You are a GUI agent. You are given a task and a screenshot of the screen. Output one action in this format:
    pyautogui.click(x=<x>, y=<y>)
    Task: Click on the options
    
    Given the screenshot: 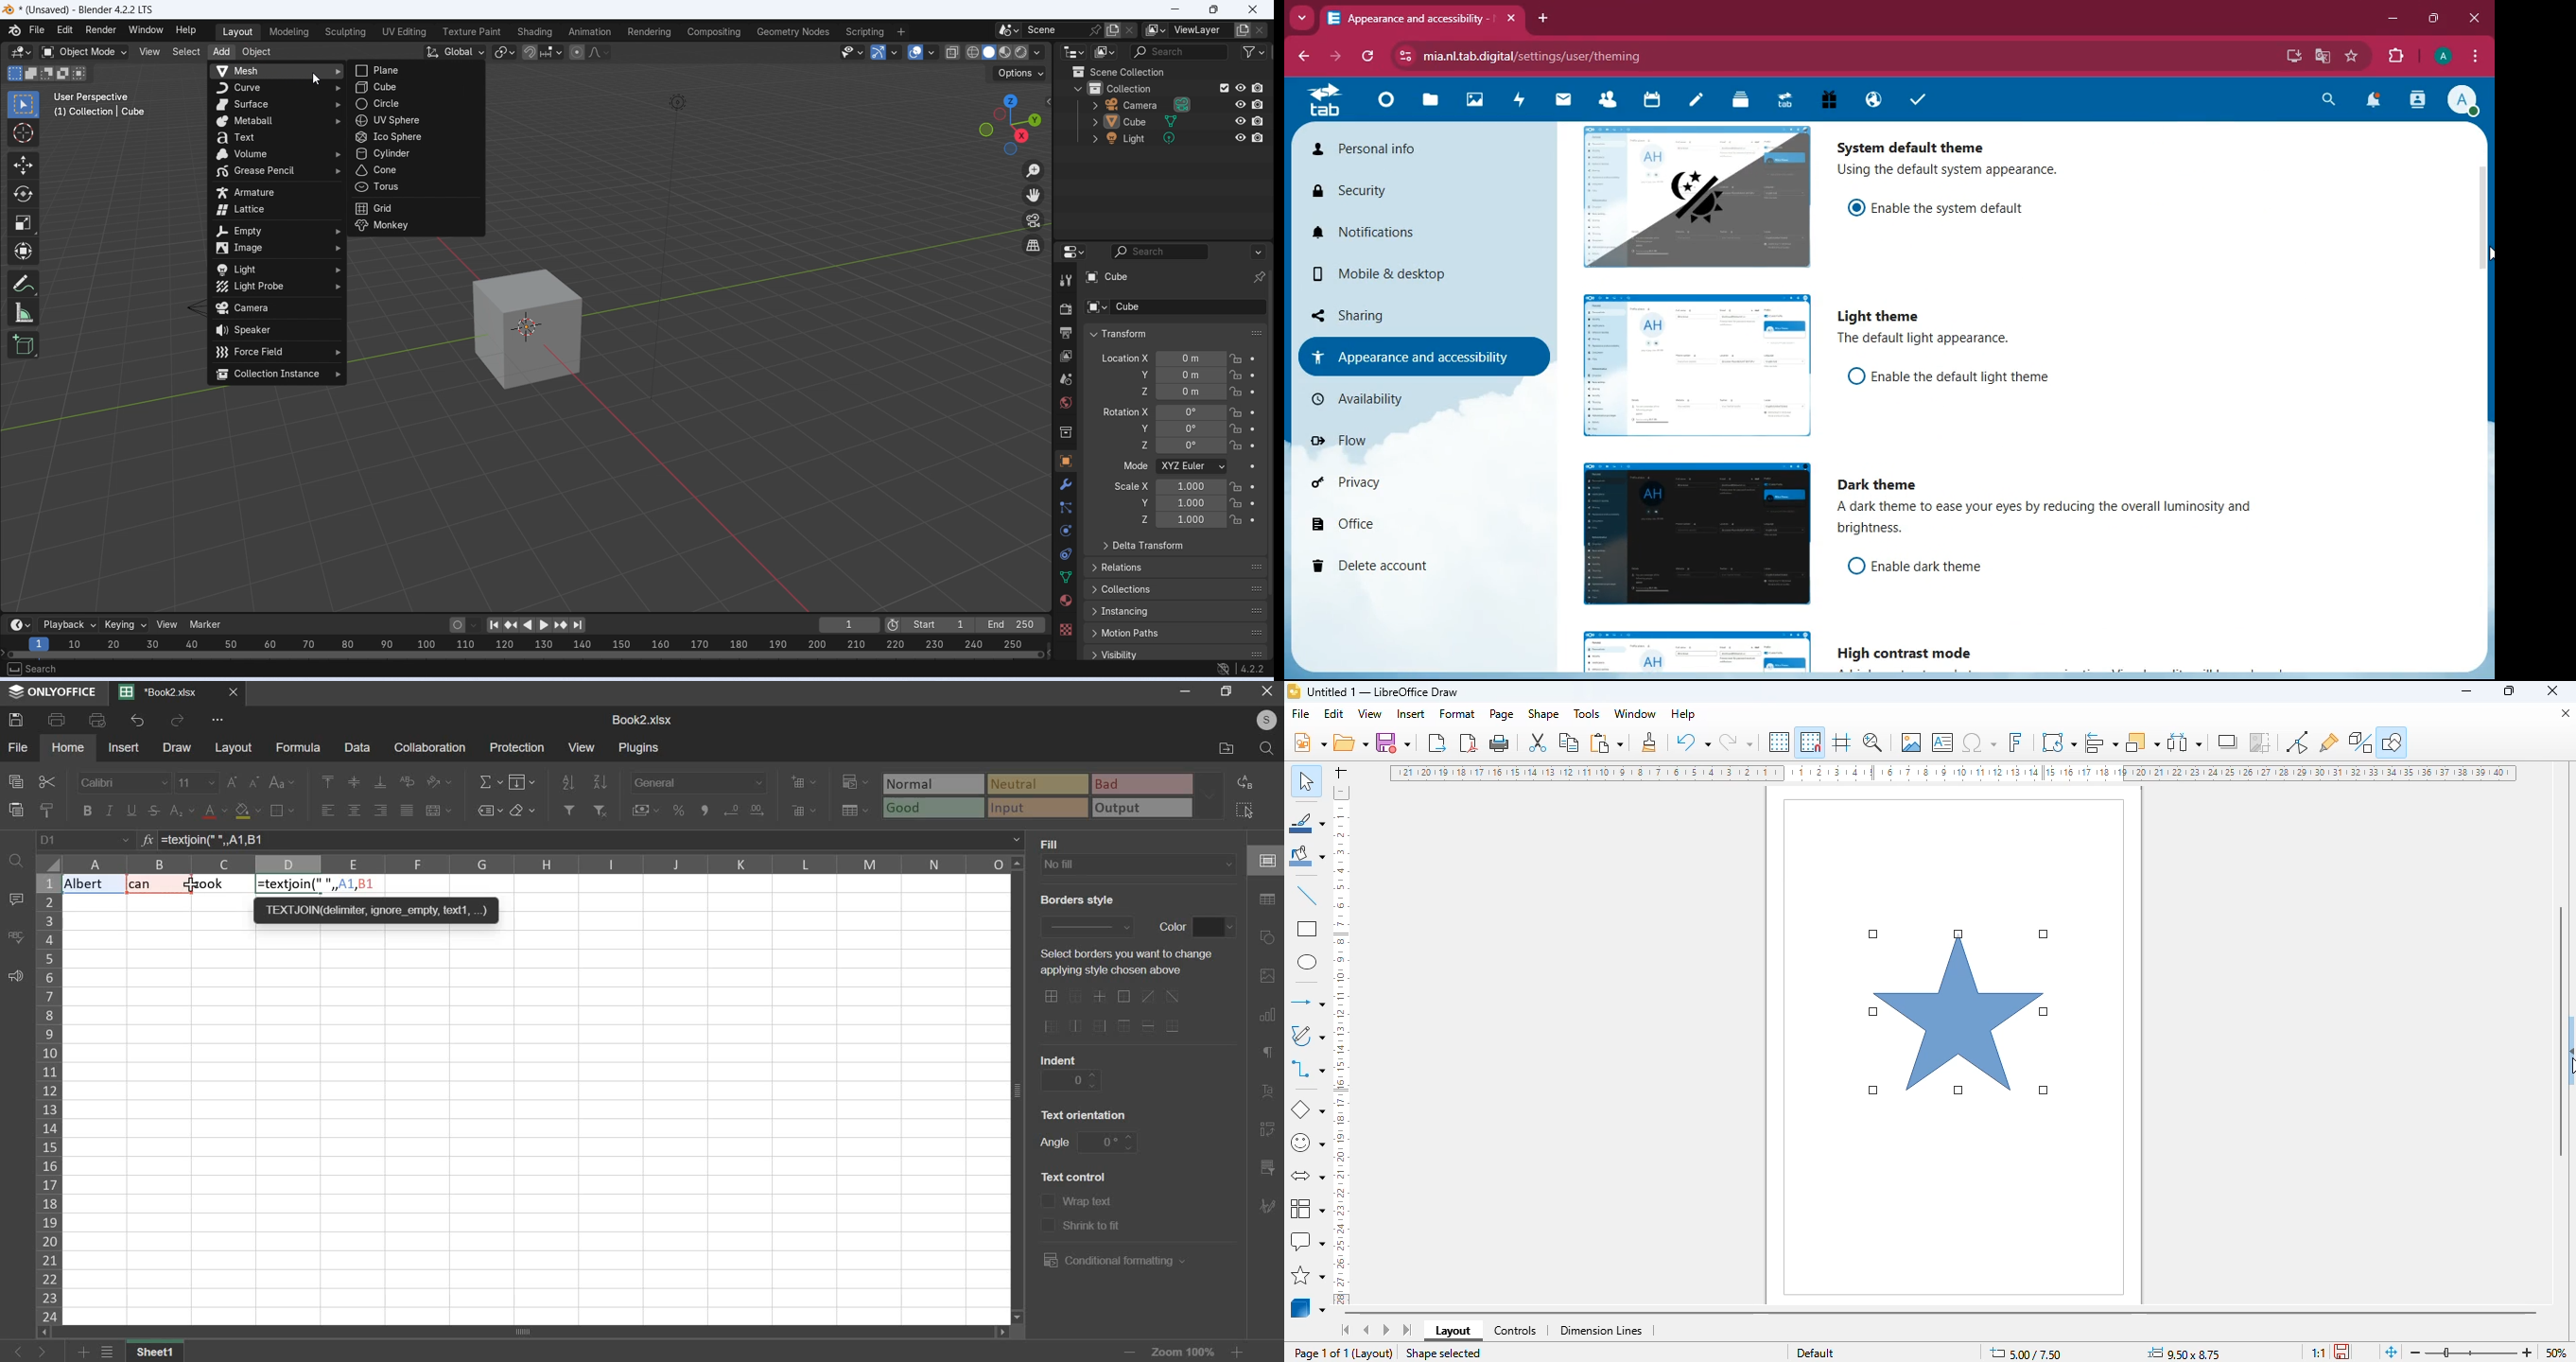 What is the action you would take?
    pyautogui.click(x=1021, y=73)
    